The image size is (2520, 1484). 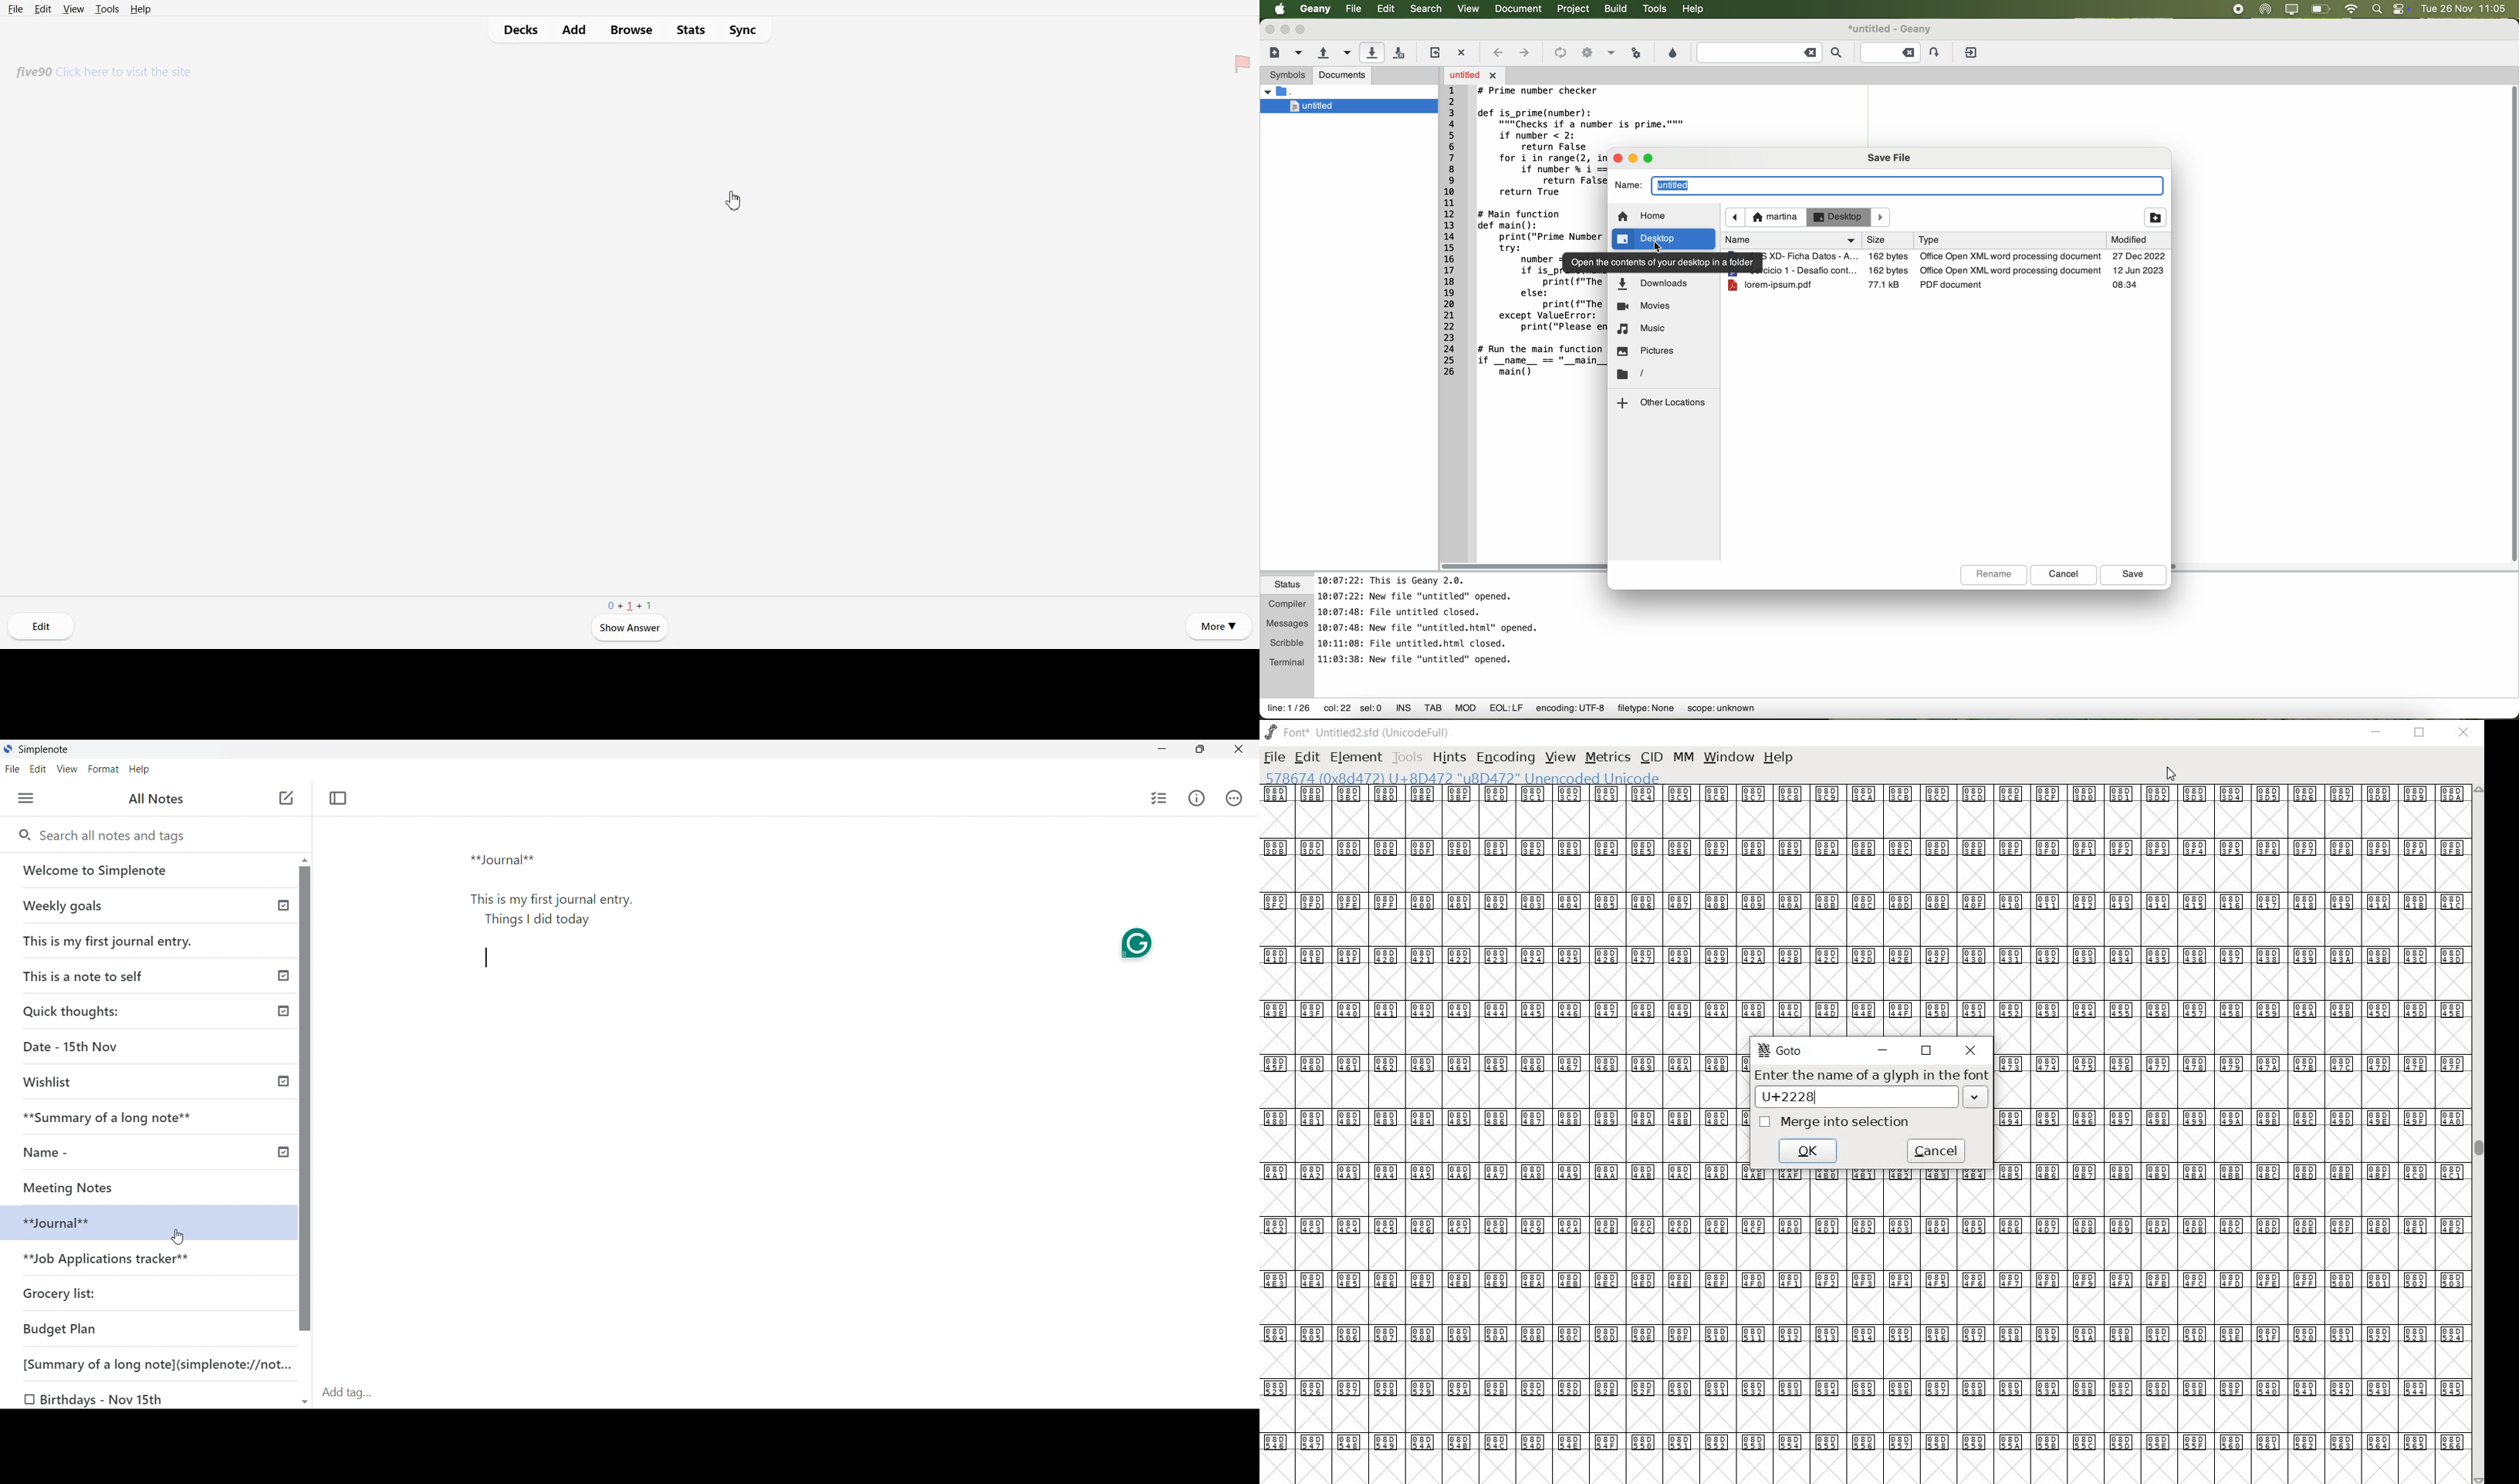 I want to click on Edit, so click(x=41, y=626).